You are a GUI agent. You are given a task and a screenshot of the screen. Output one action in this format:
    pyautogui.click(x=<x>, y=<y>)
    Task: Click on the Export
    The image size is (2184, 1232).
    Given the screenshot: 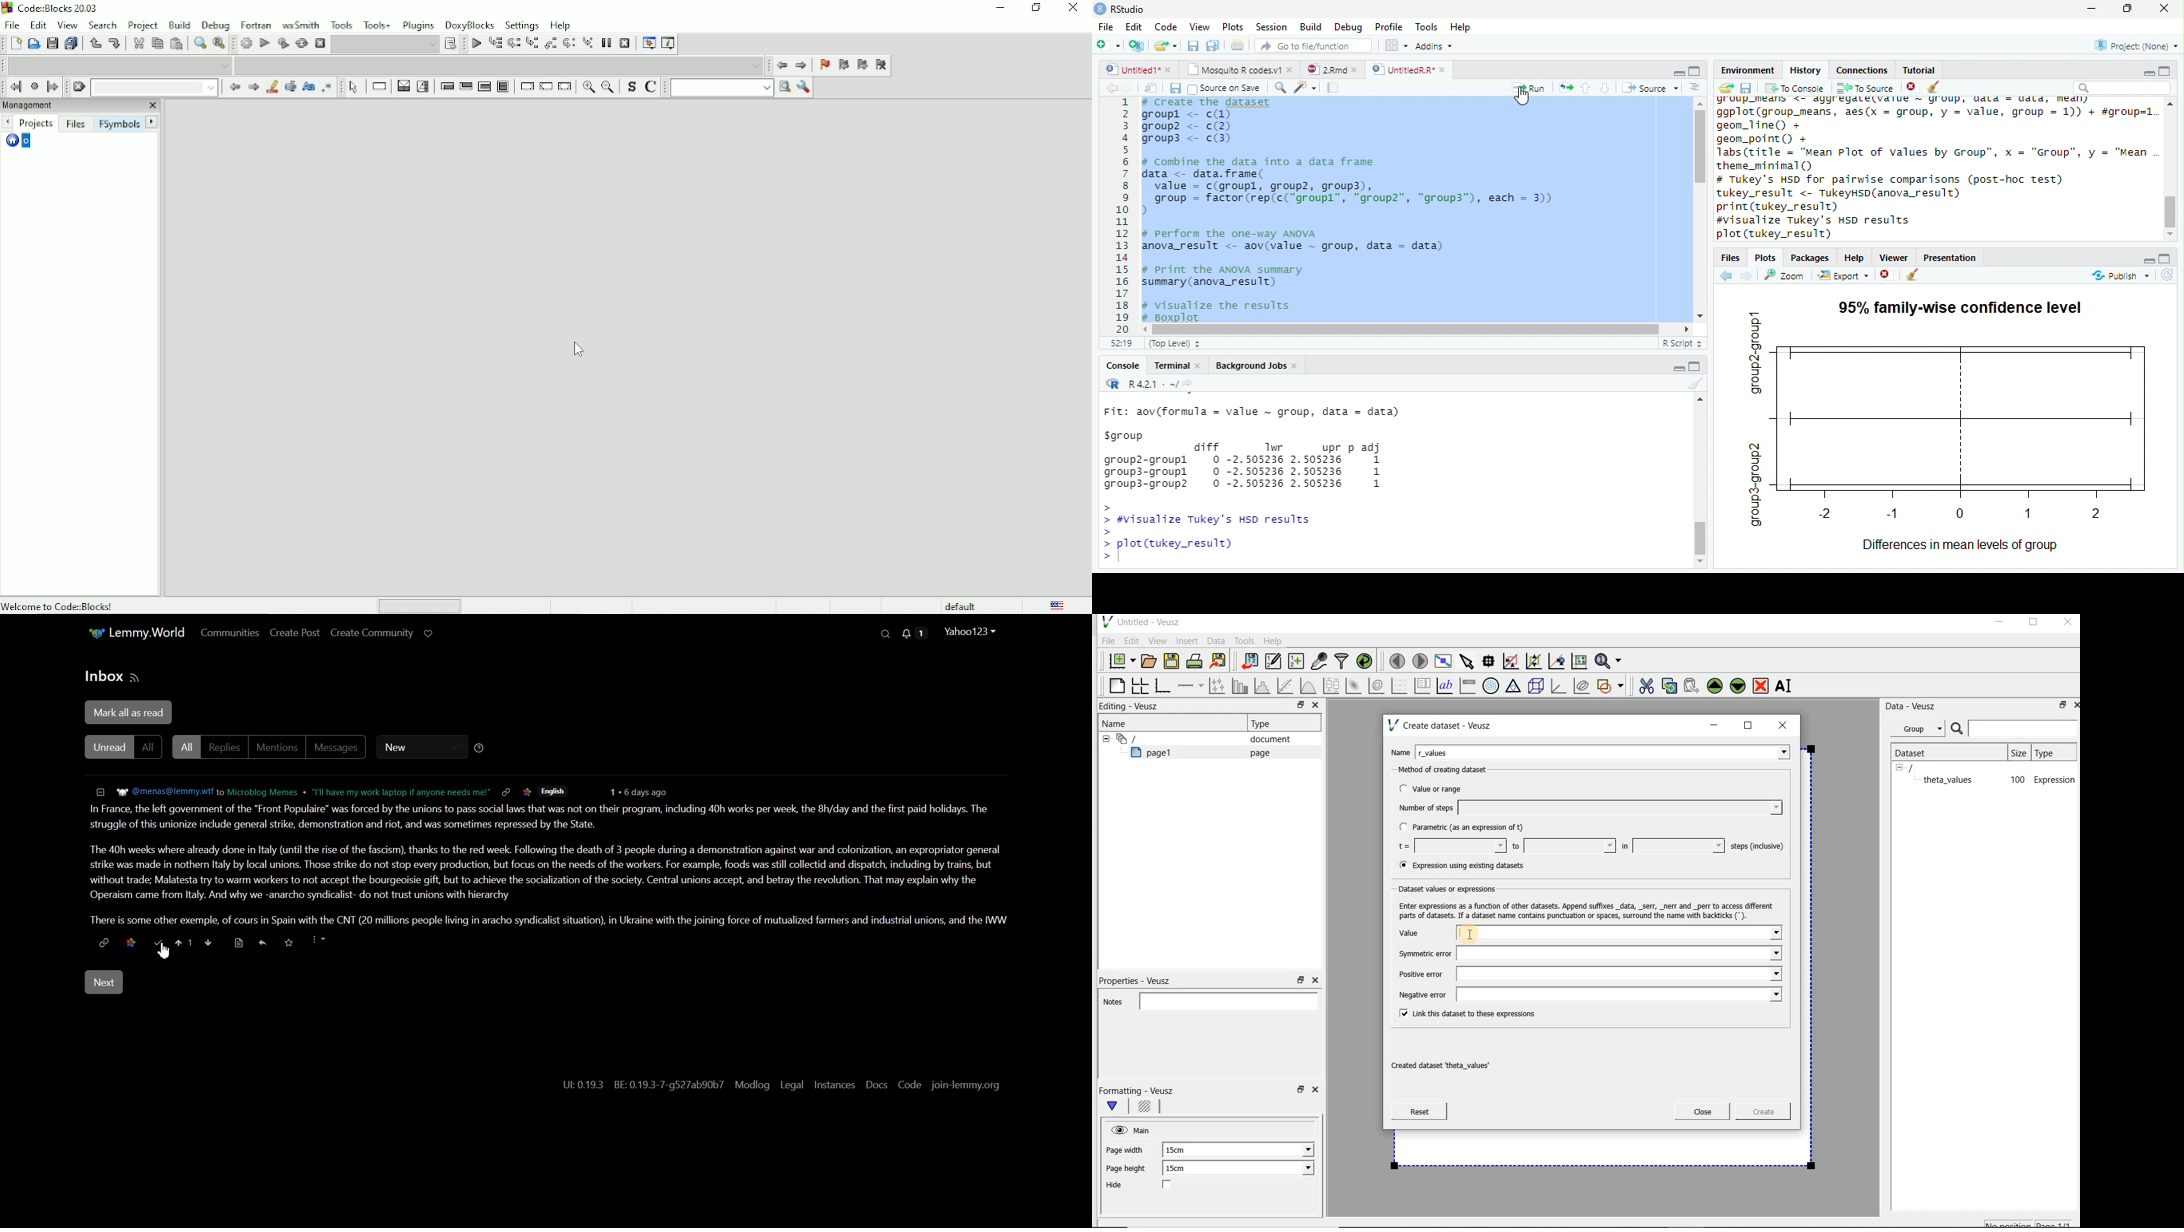 What is the action you would take?
    pyautogui.click(x=1844, y=276)
    